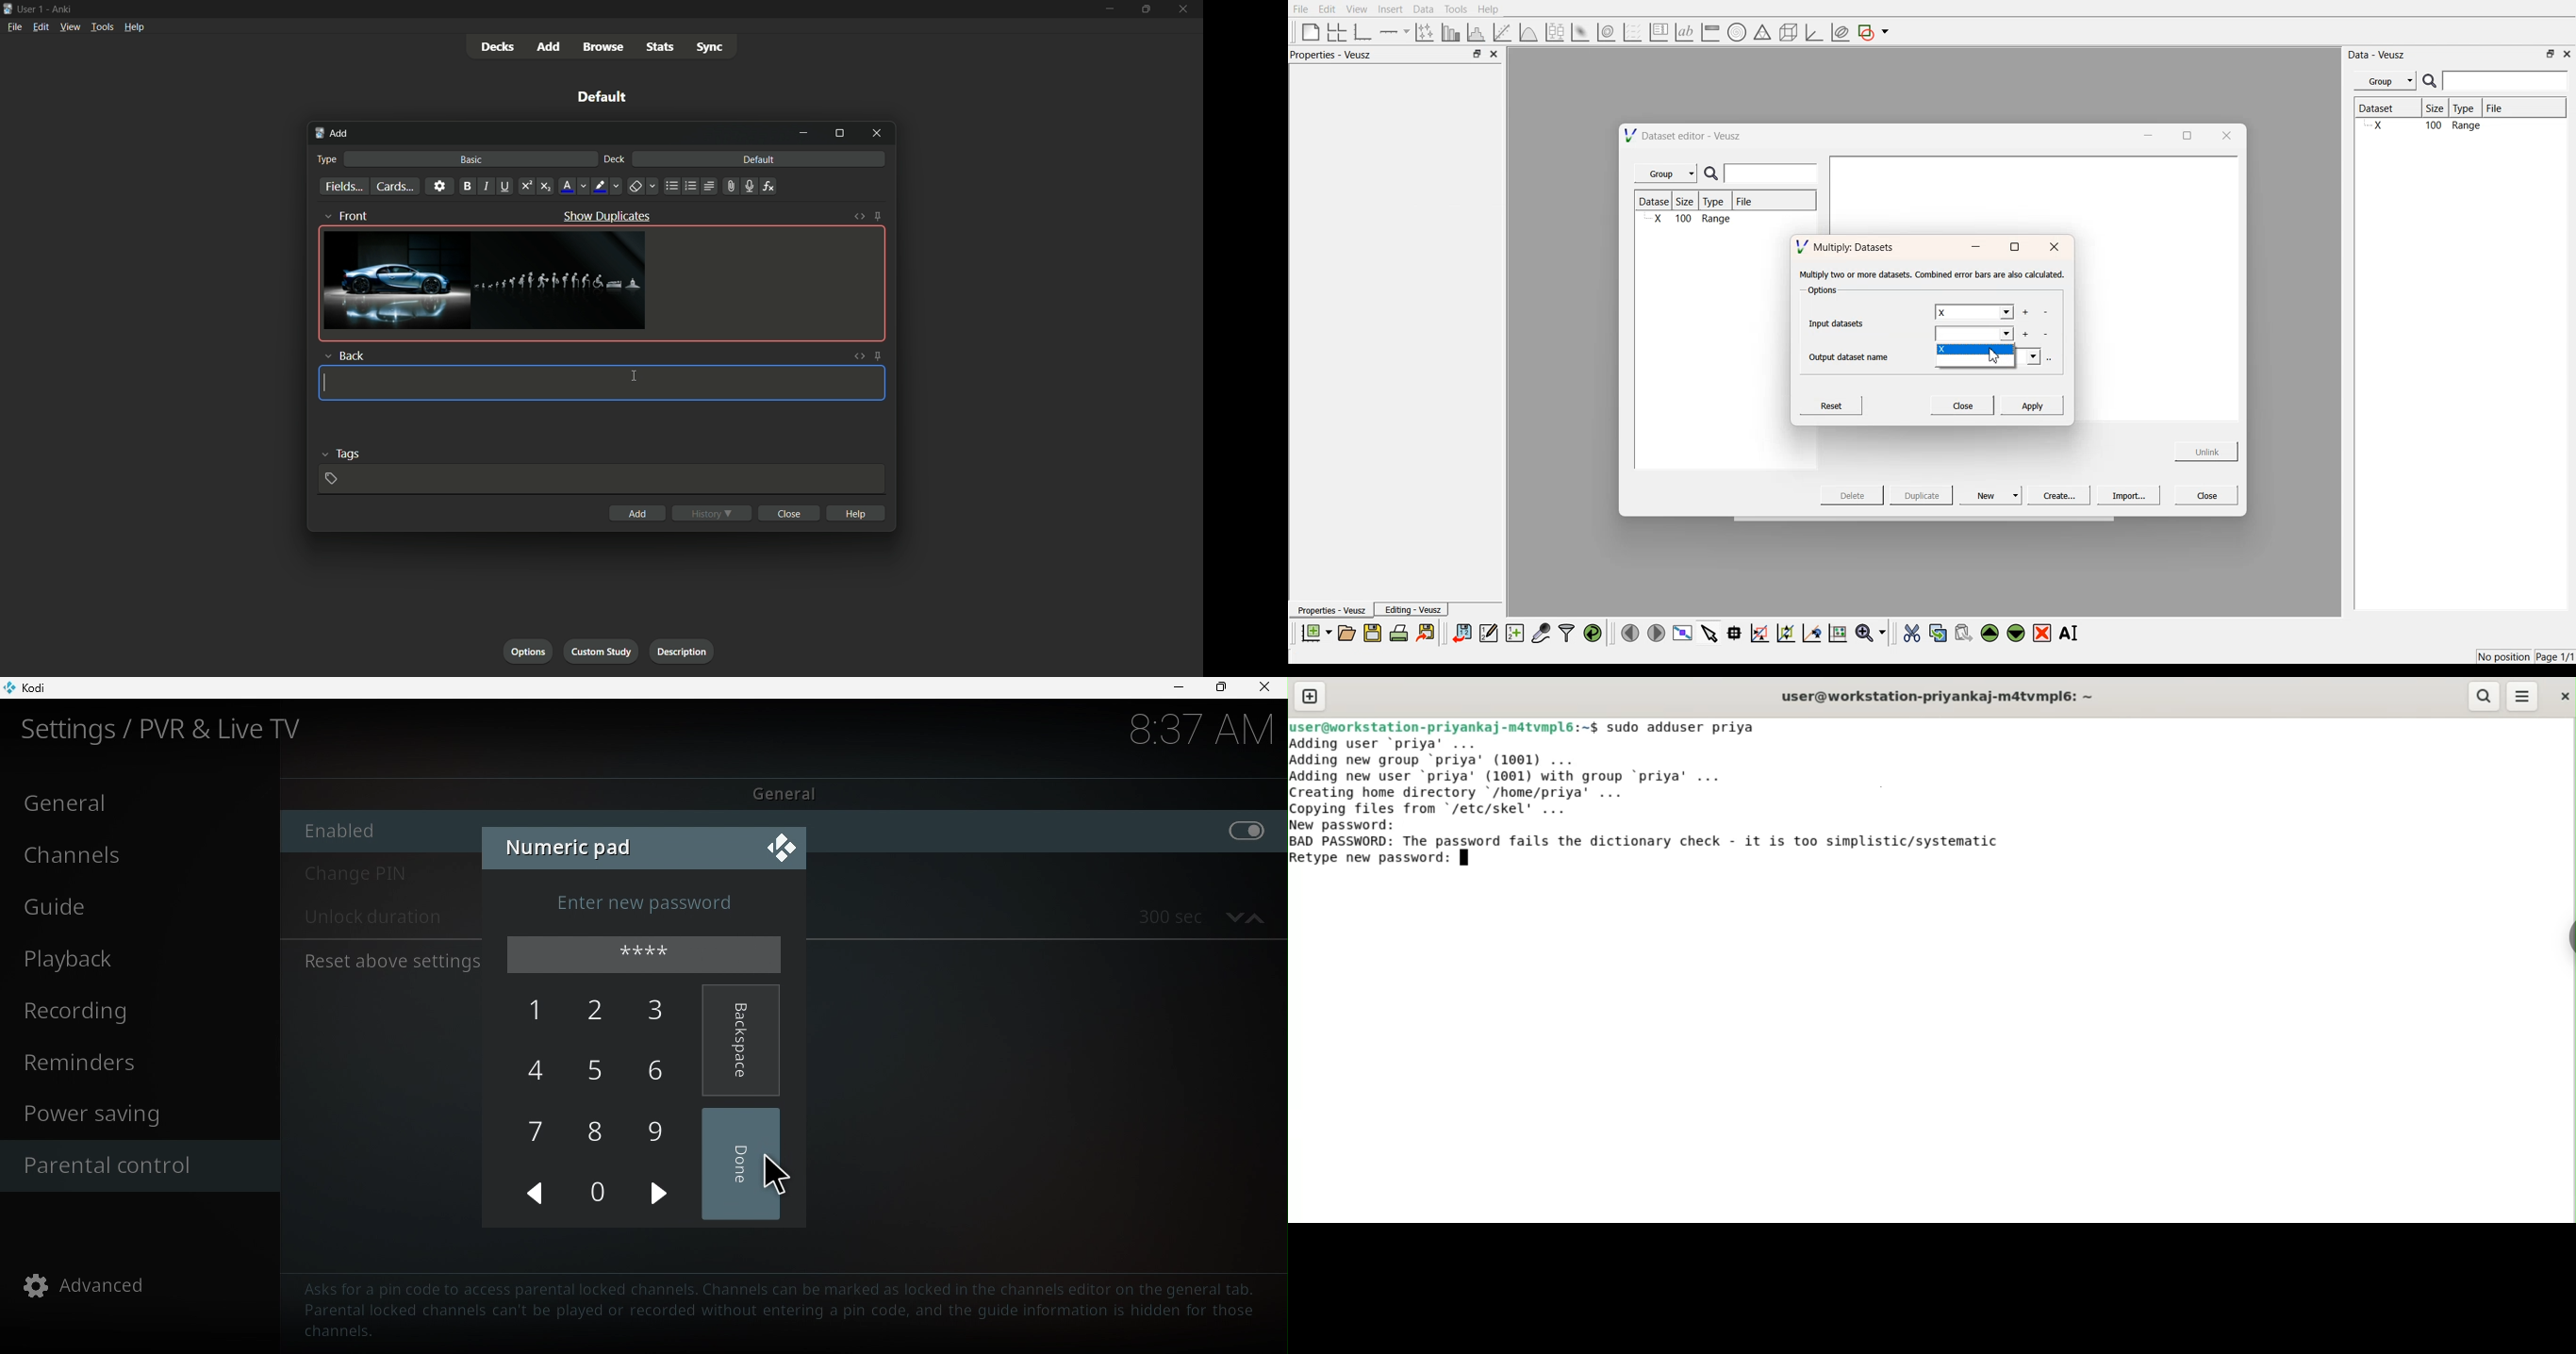 Image resolution: width=2576 pixels, height=1372 pixels. Describe the element at coordinates (13, 26) in the screenshot. I see `file menu` at that location.